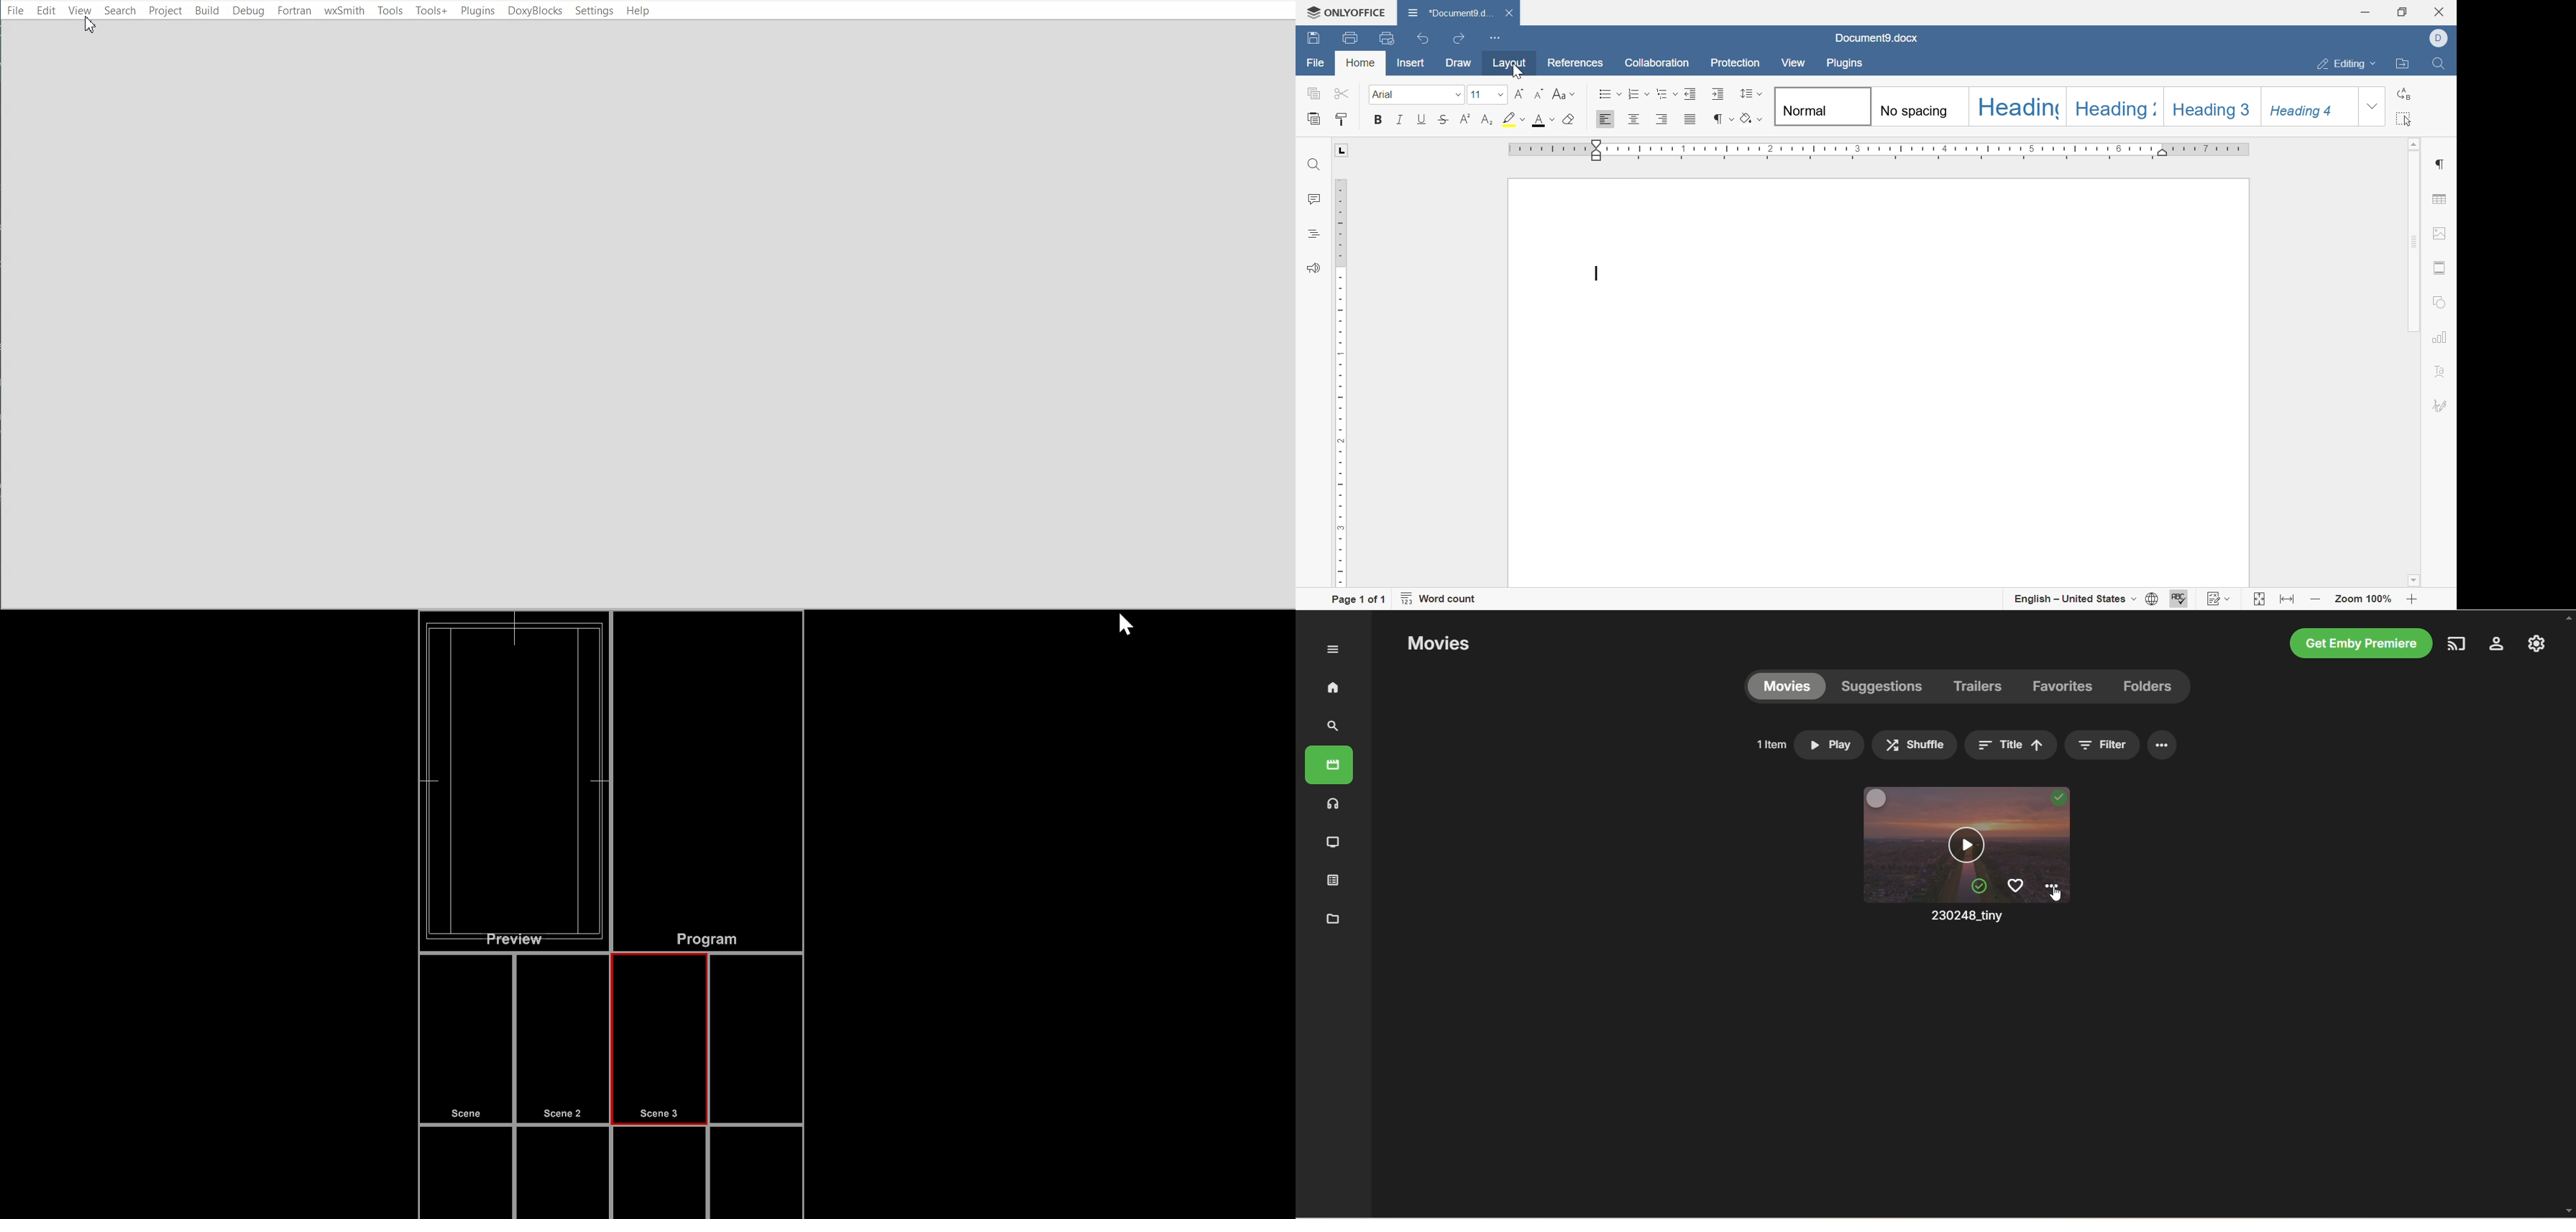  What do you see at coordinates (759, 1173) in the screenshot?
I see `placeholders for scenes that don't currently have any content assigned to them` at bounding box center [759, 1173].